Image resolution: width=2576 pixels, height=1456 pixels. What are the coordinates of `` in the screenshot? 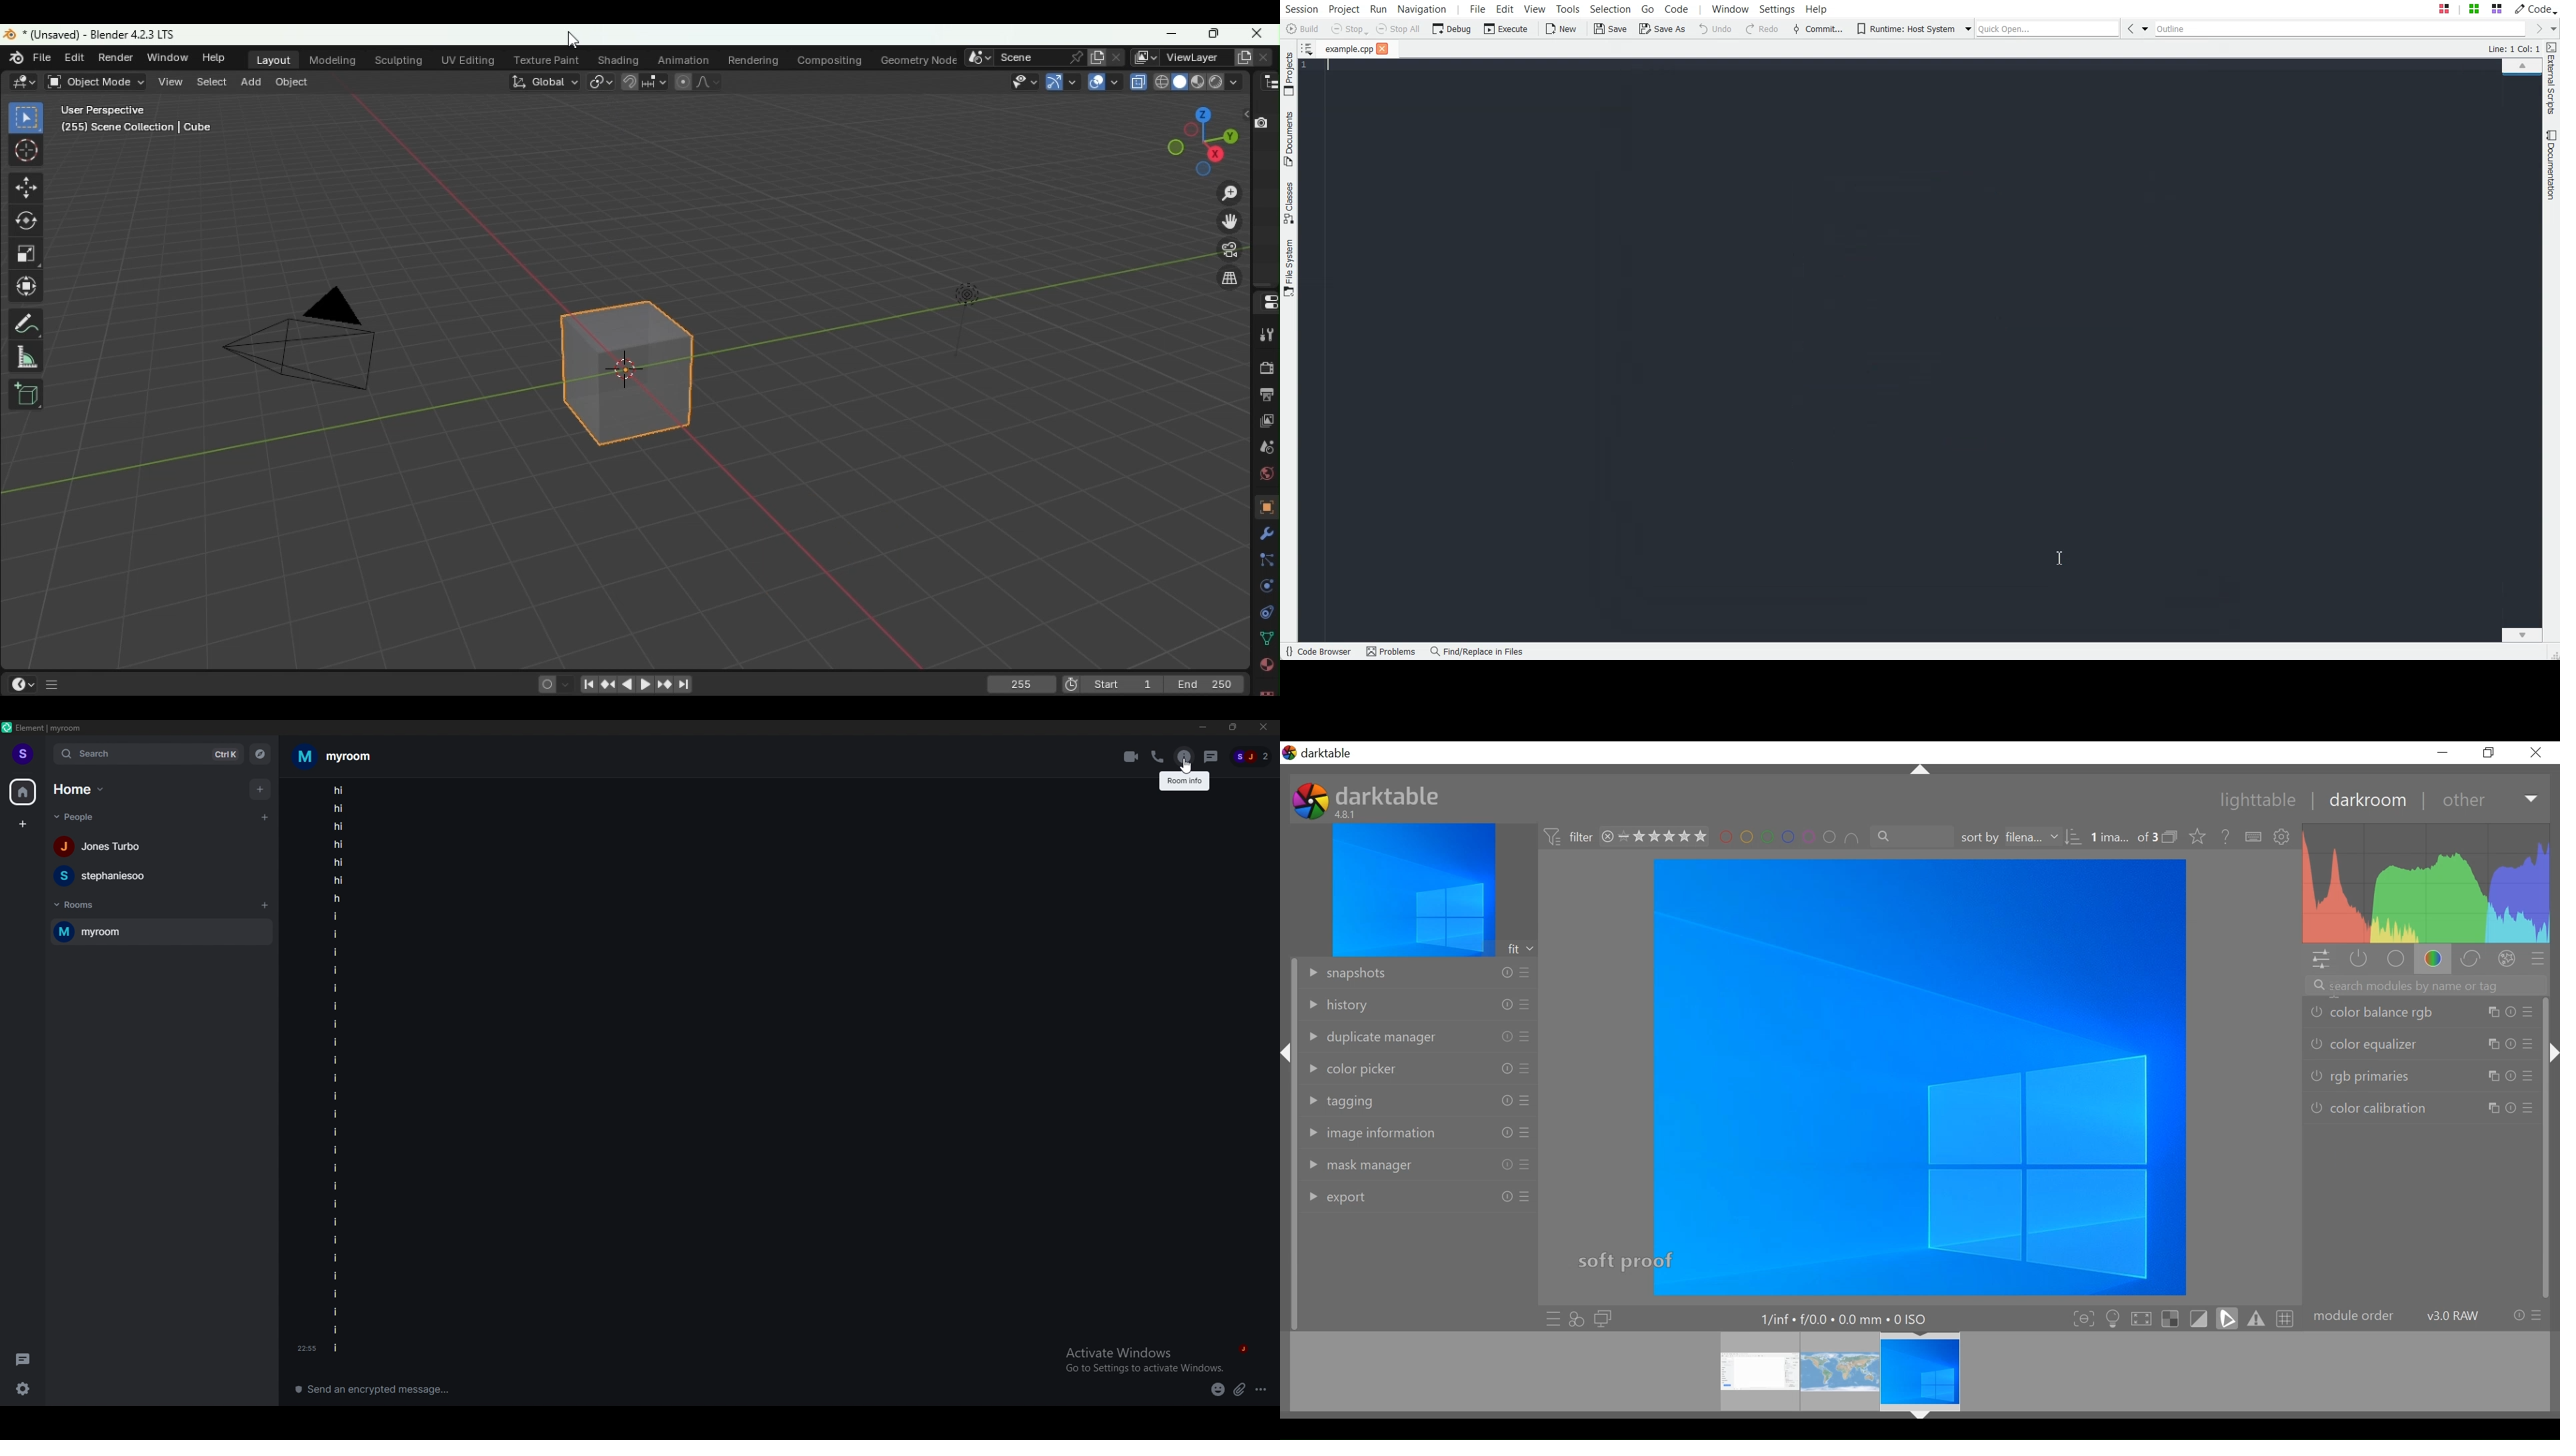 It's located at (2492, 1045).